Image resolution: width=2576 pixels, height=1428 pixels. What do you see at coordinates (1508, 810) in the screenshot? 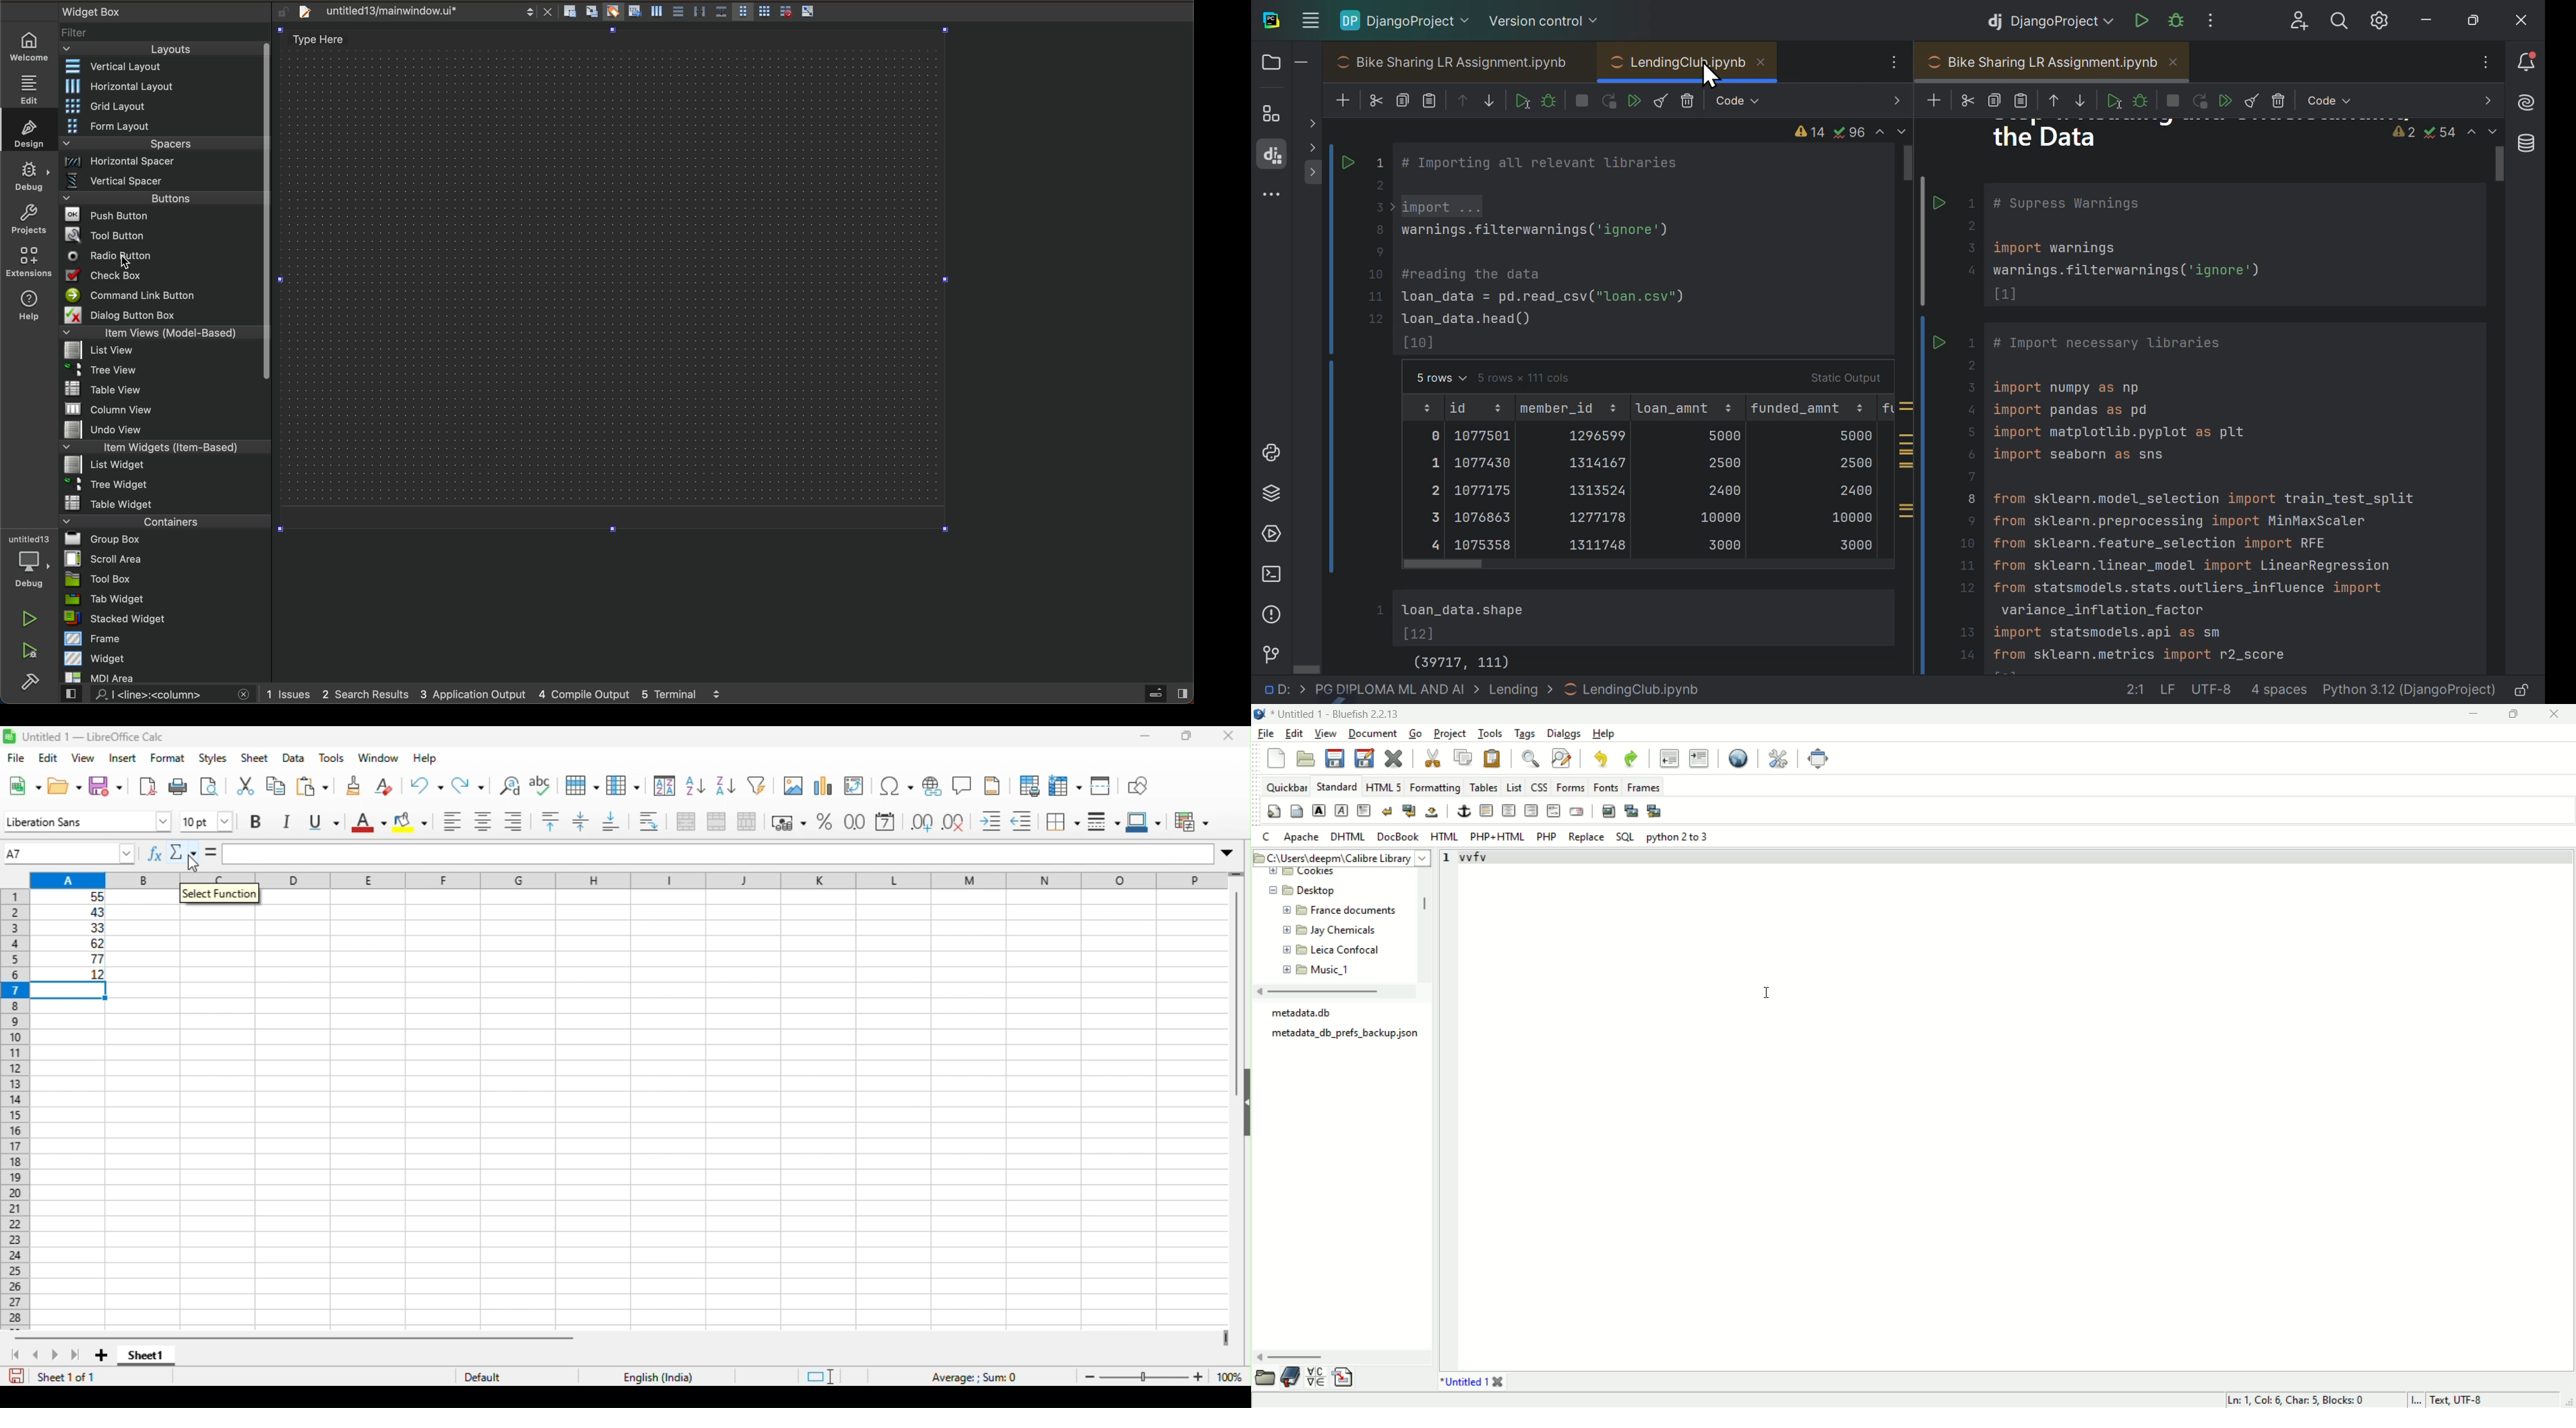
I see `center` at bounding box center [1508, 810].